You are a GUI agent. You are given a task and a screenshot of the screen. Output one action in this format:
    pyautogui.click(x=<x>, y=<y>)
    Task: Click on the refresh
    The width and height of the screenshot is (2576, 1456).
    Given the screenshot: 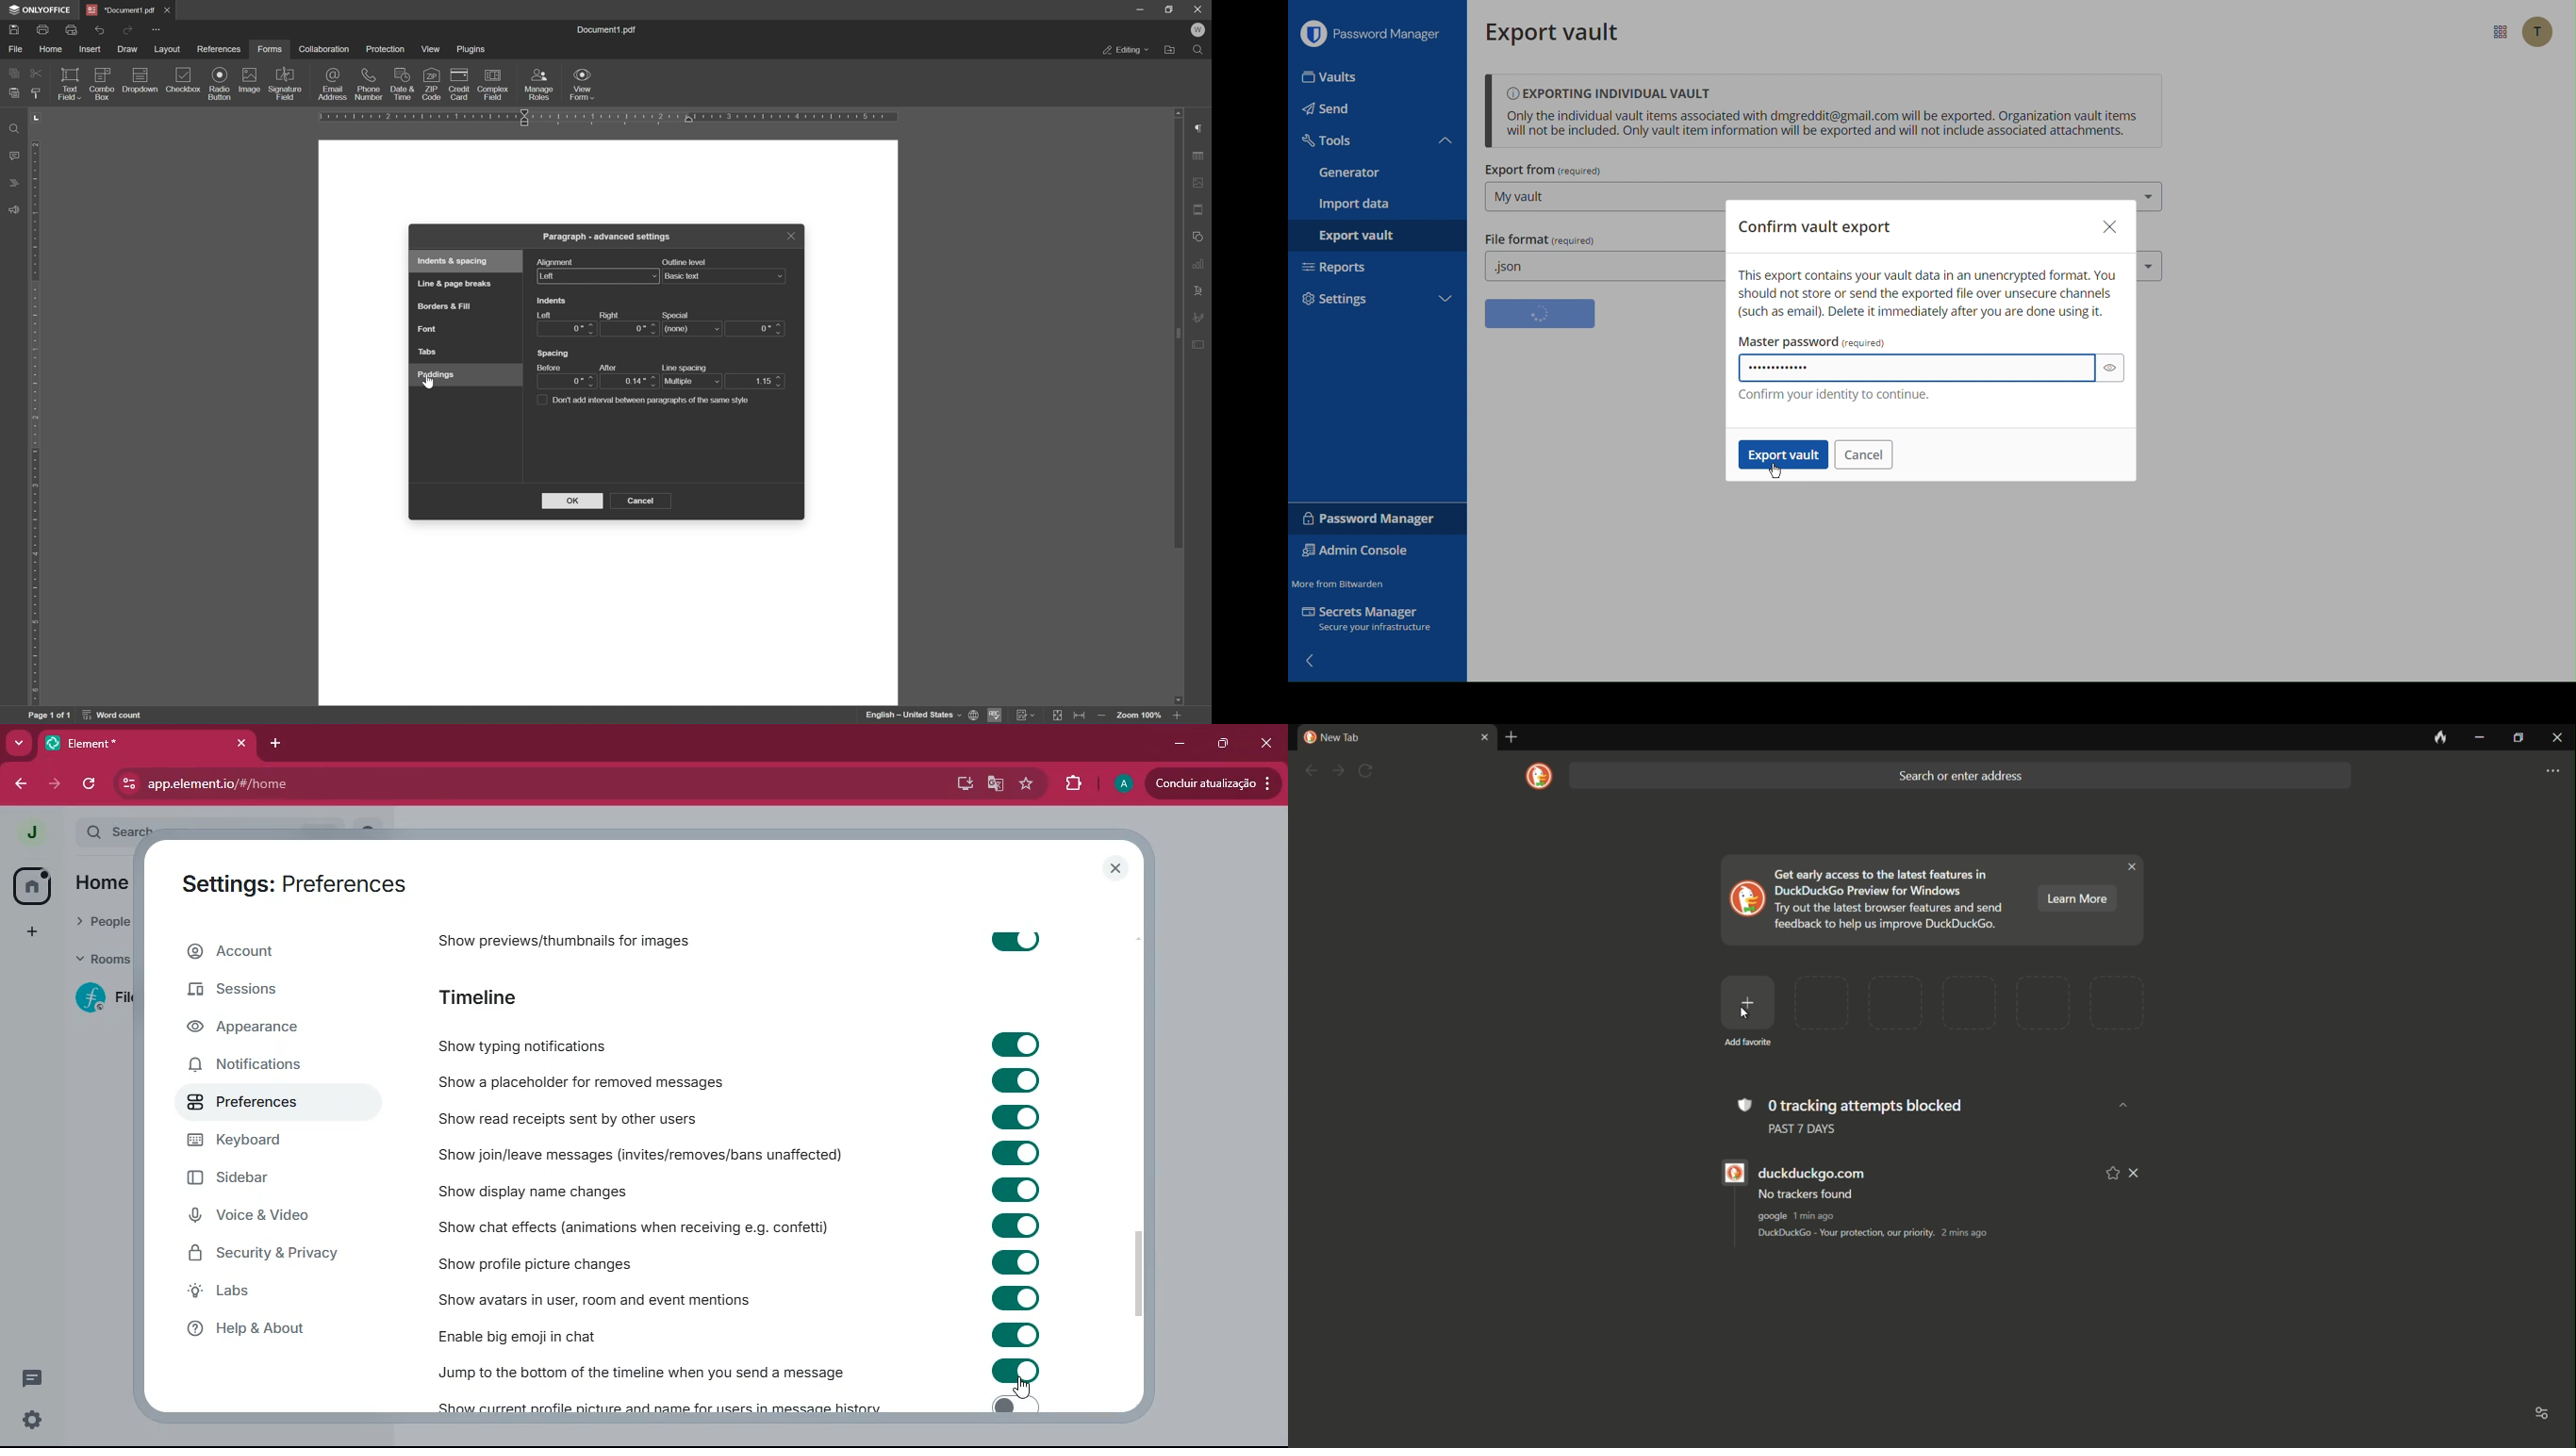 What is the action you would take?
    pyautogui.click(x=1366, y=771)
    